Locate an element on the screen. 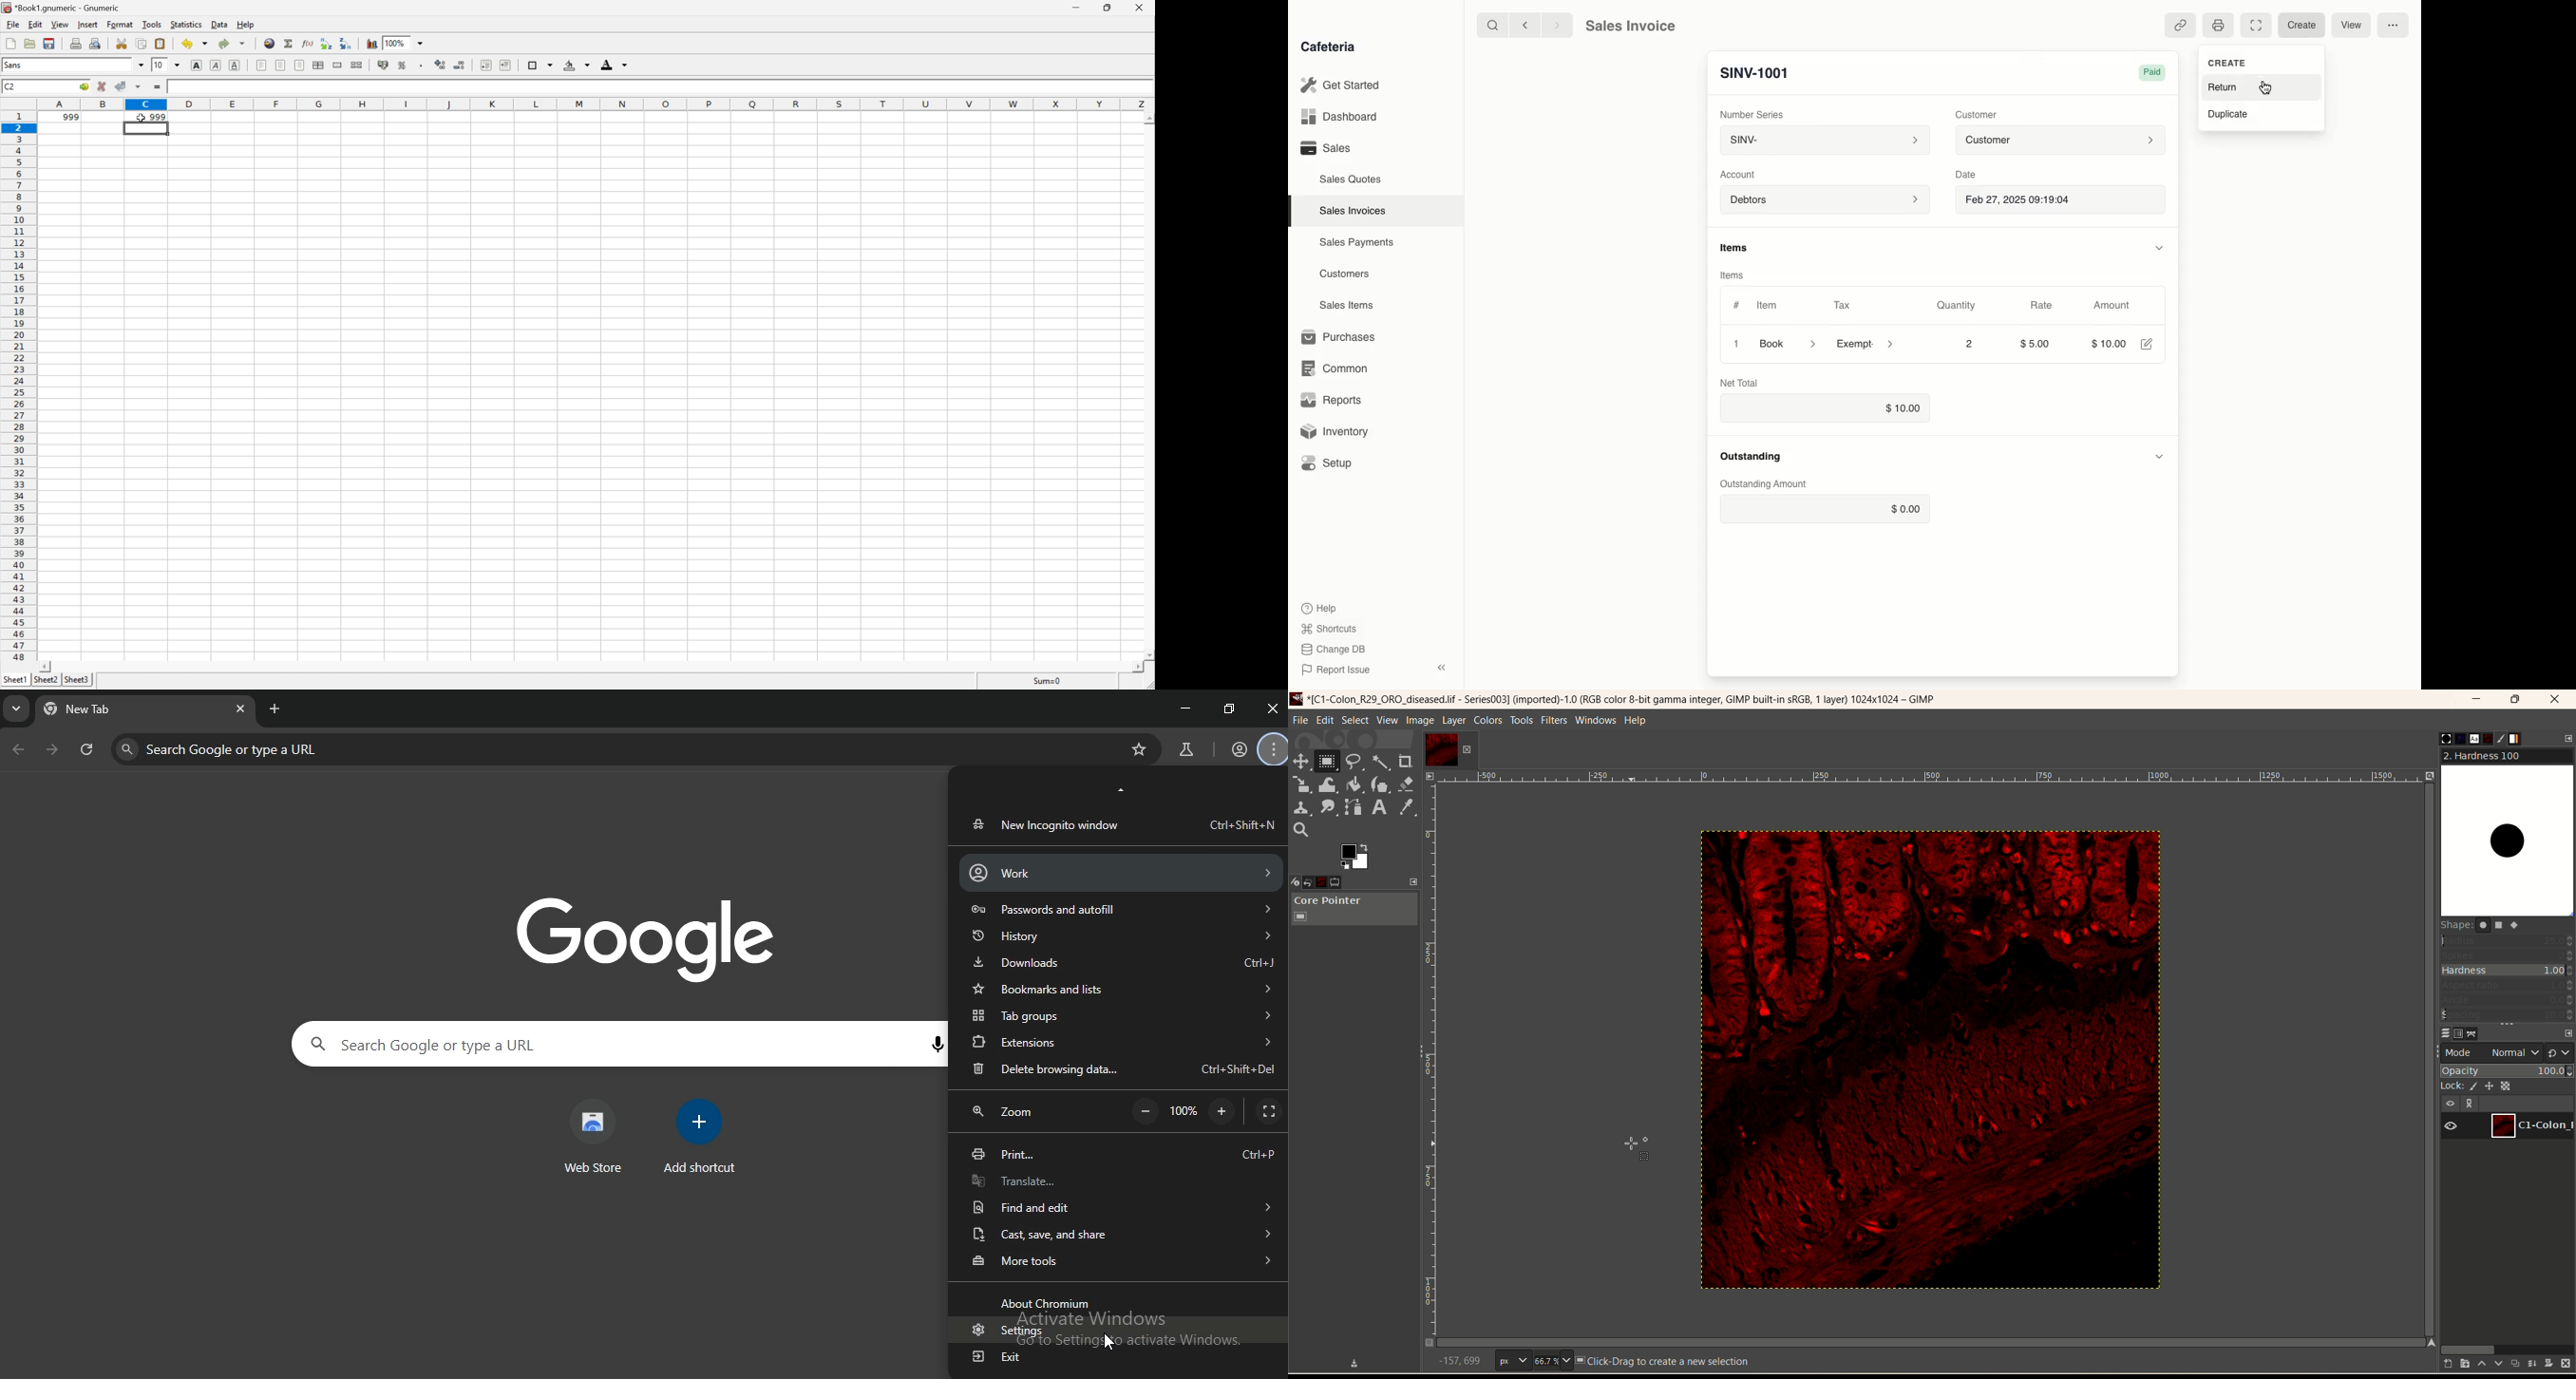 This screenshot has width=2576, height=1400. view is located at coordinates (62, 24).